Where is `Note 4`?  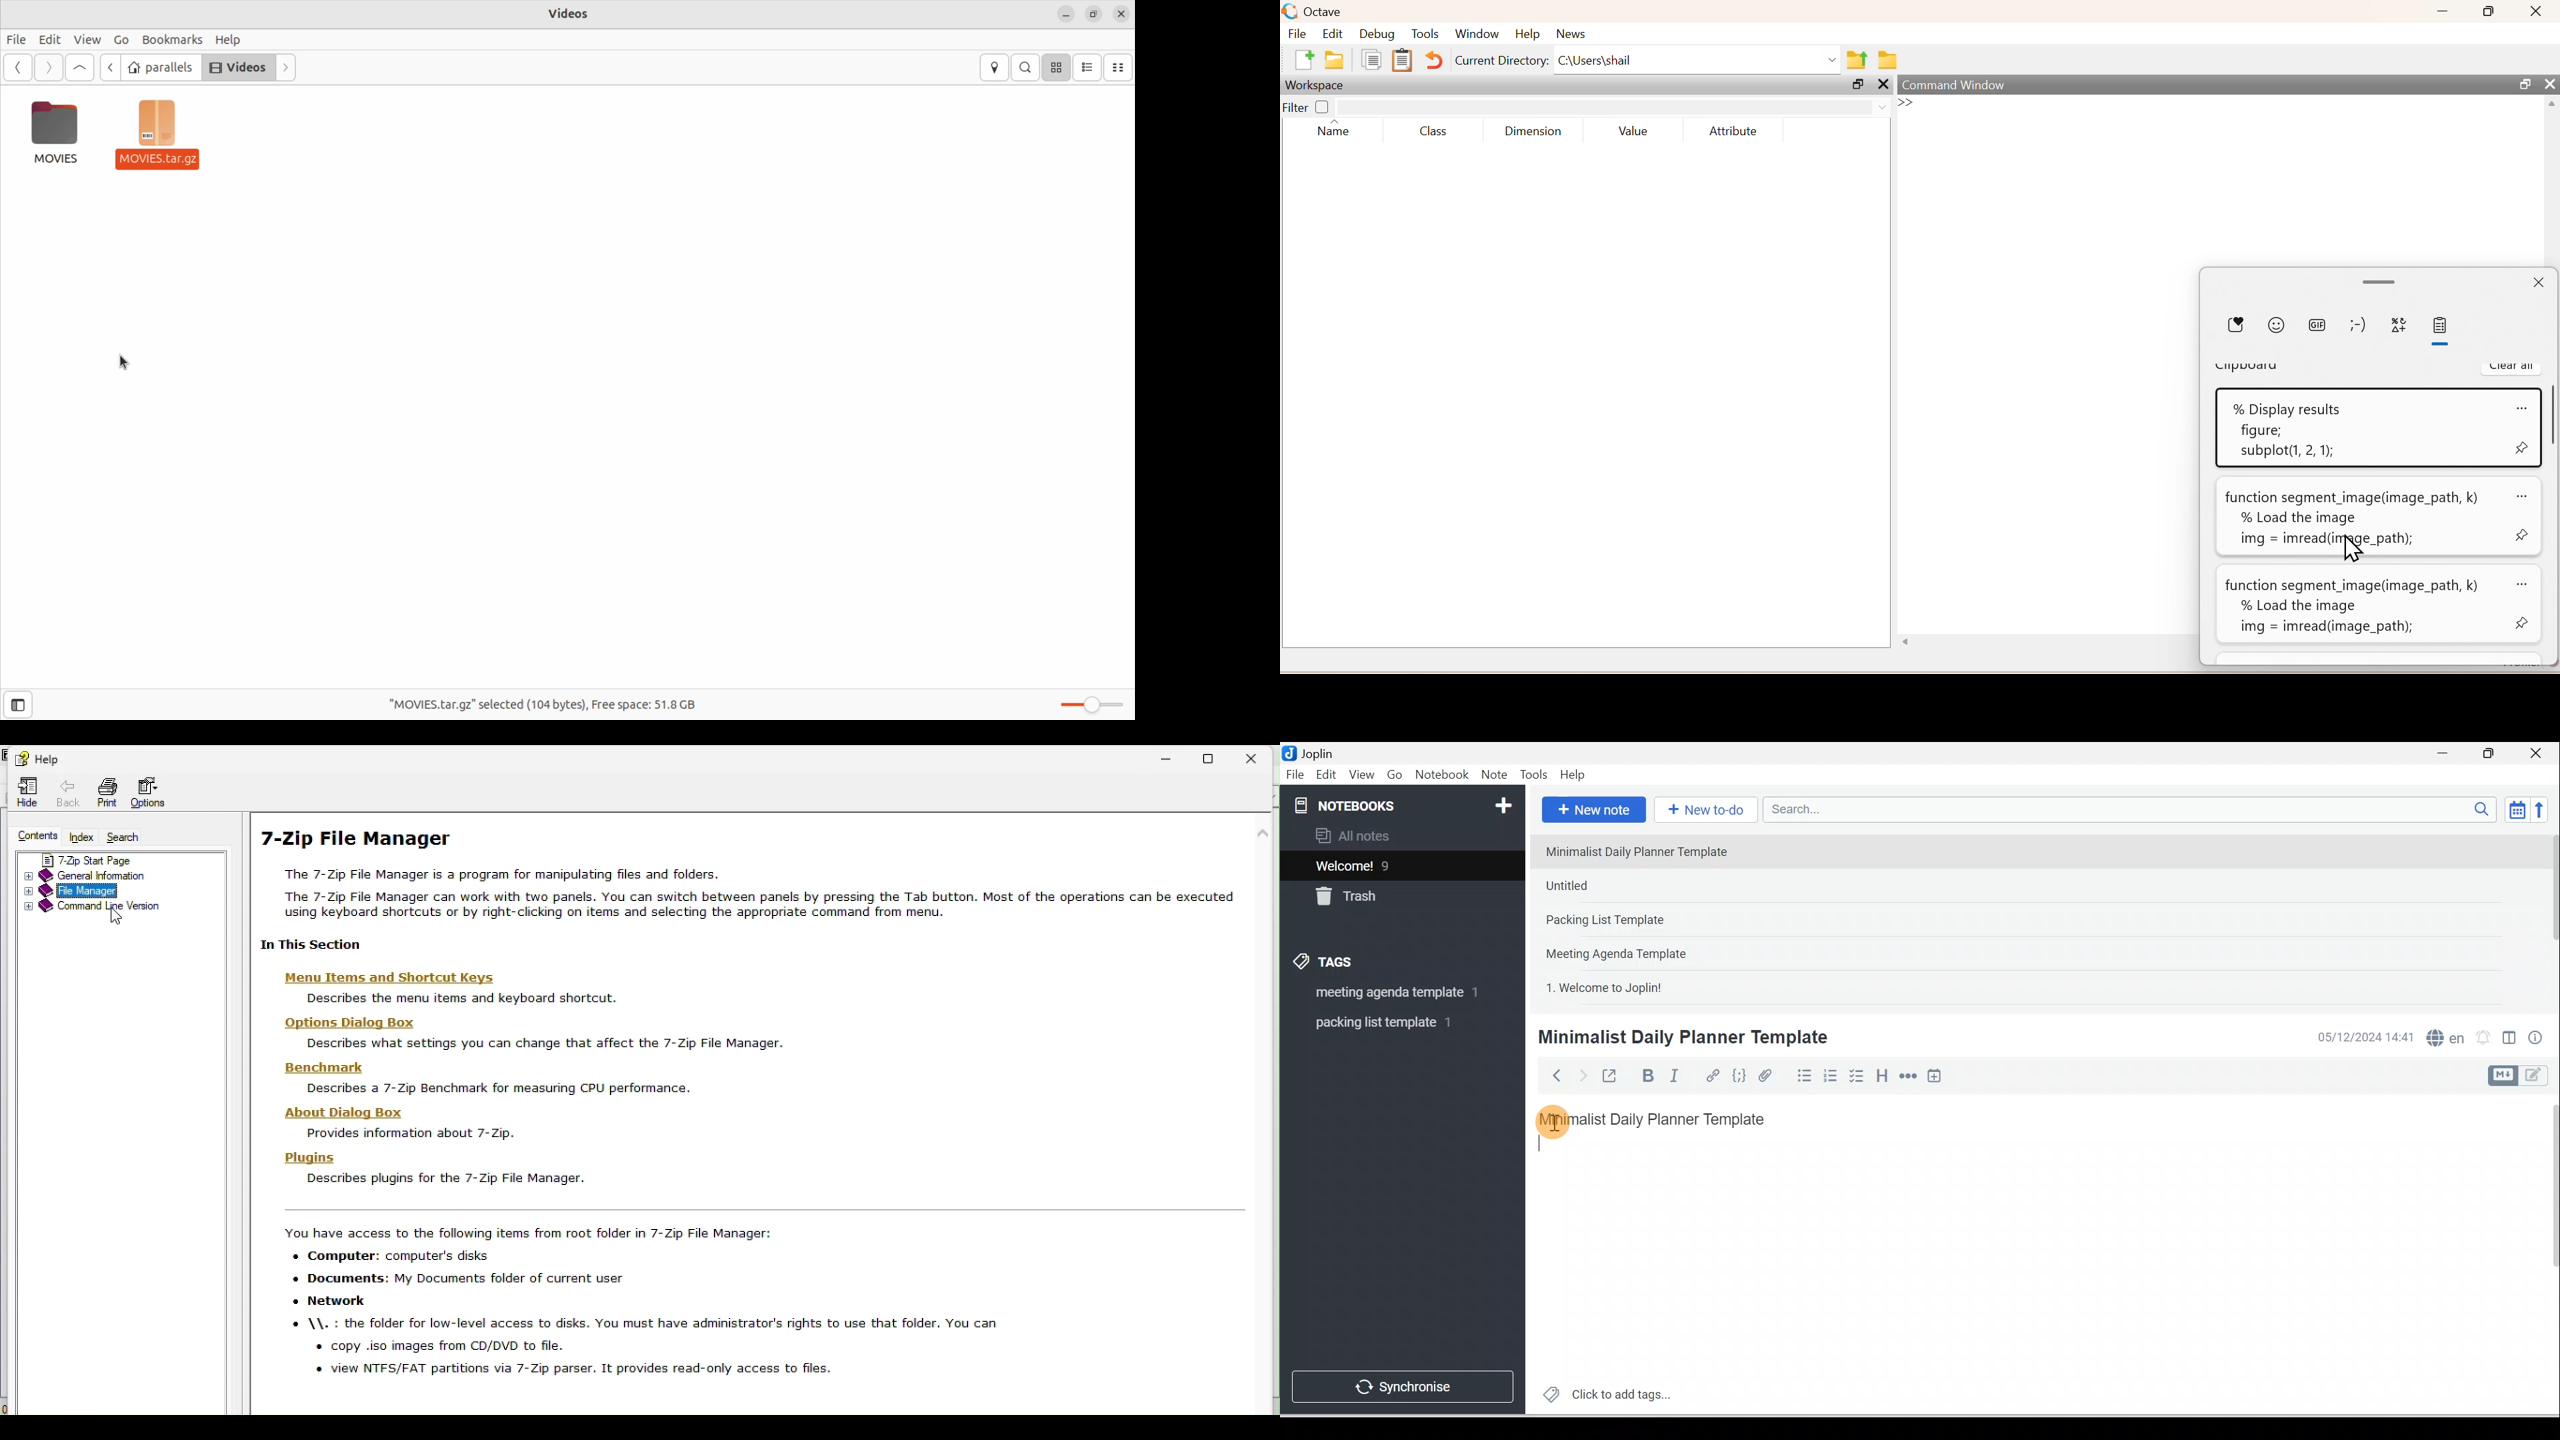 Note 4 is located at coordinates (1635, 951).